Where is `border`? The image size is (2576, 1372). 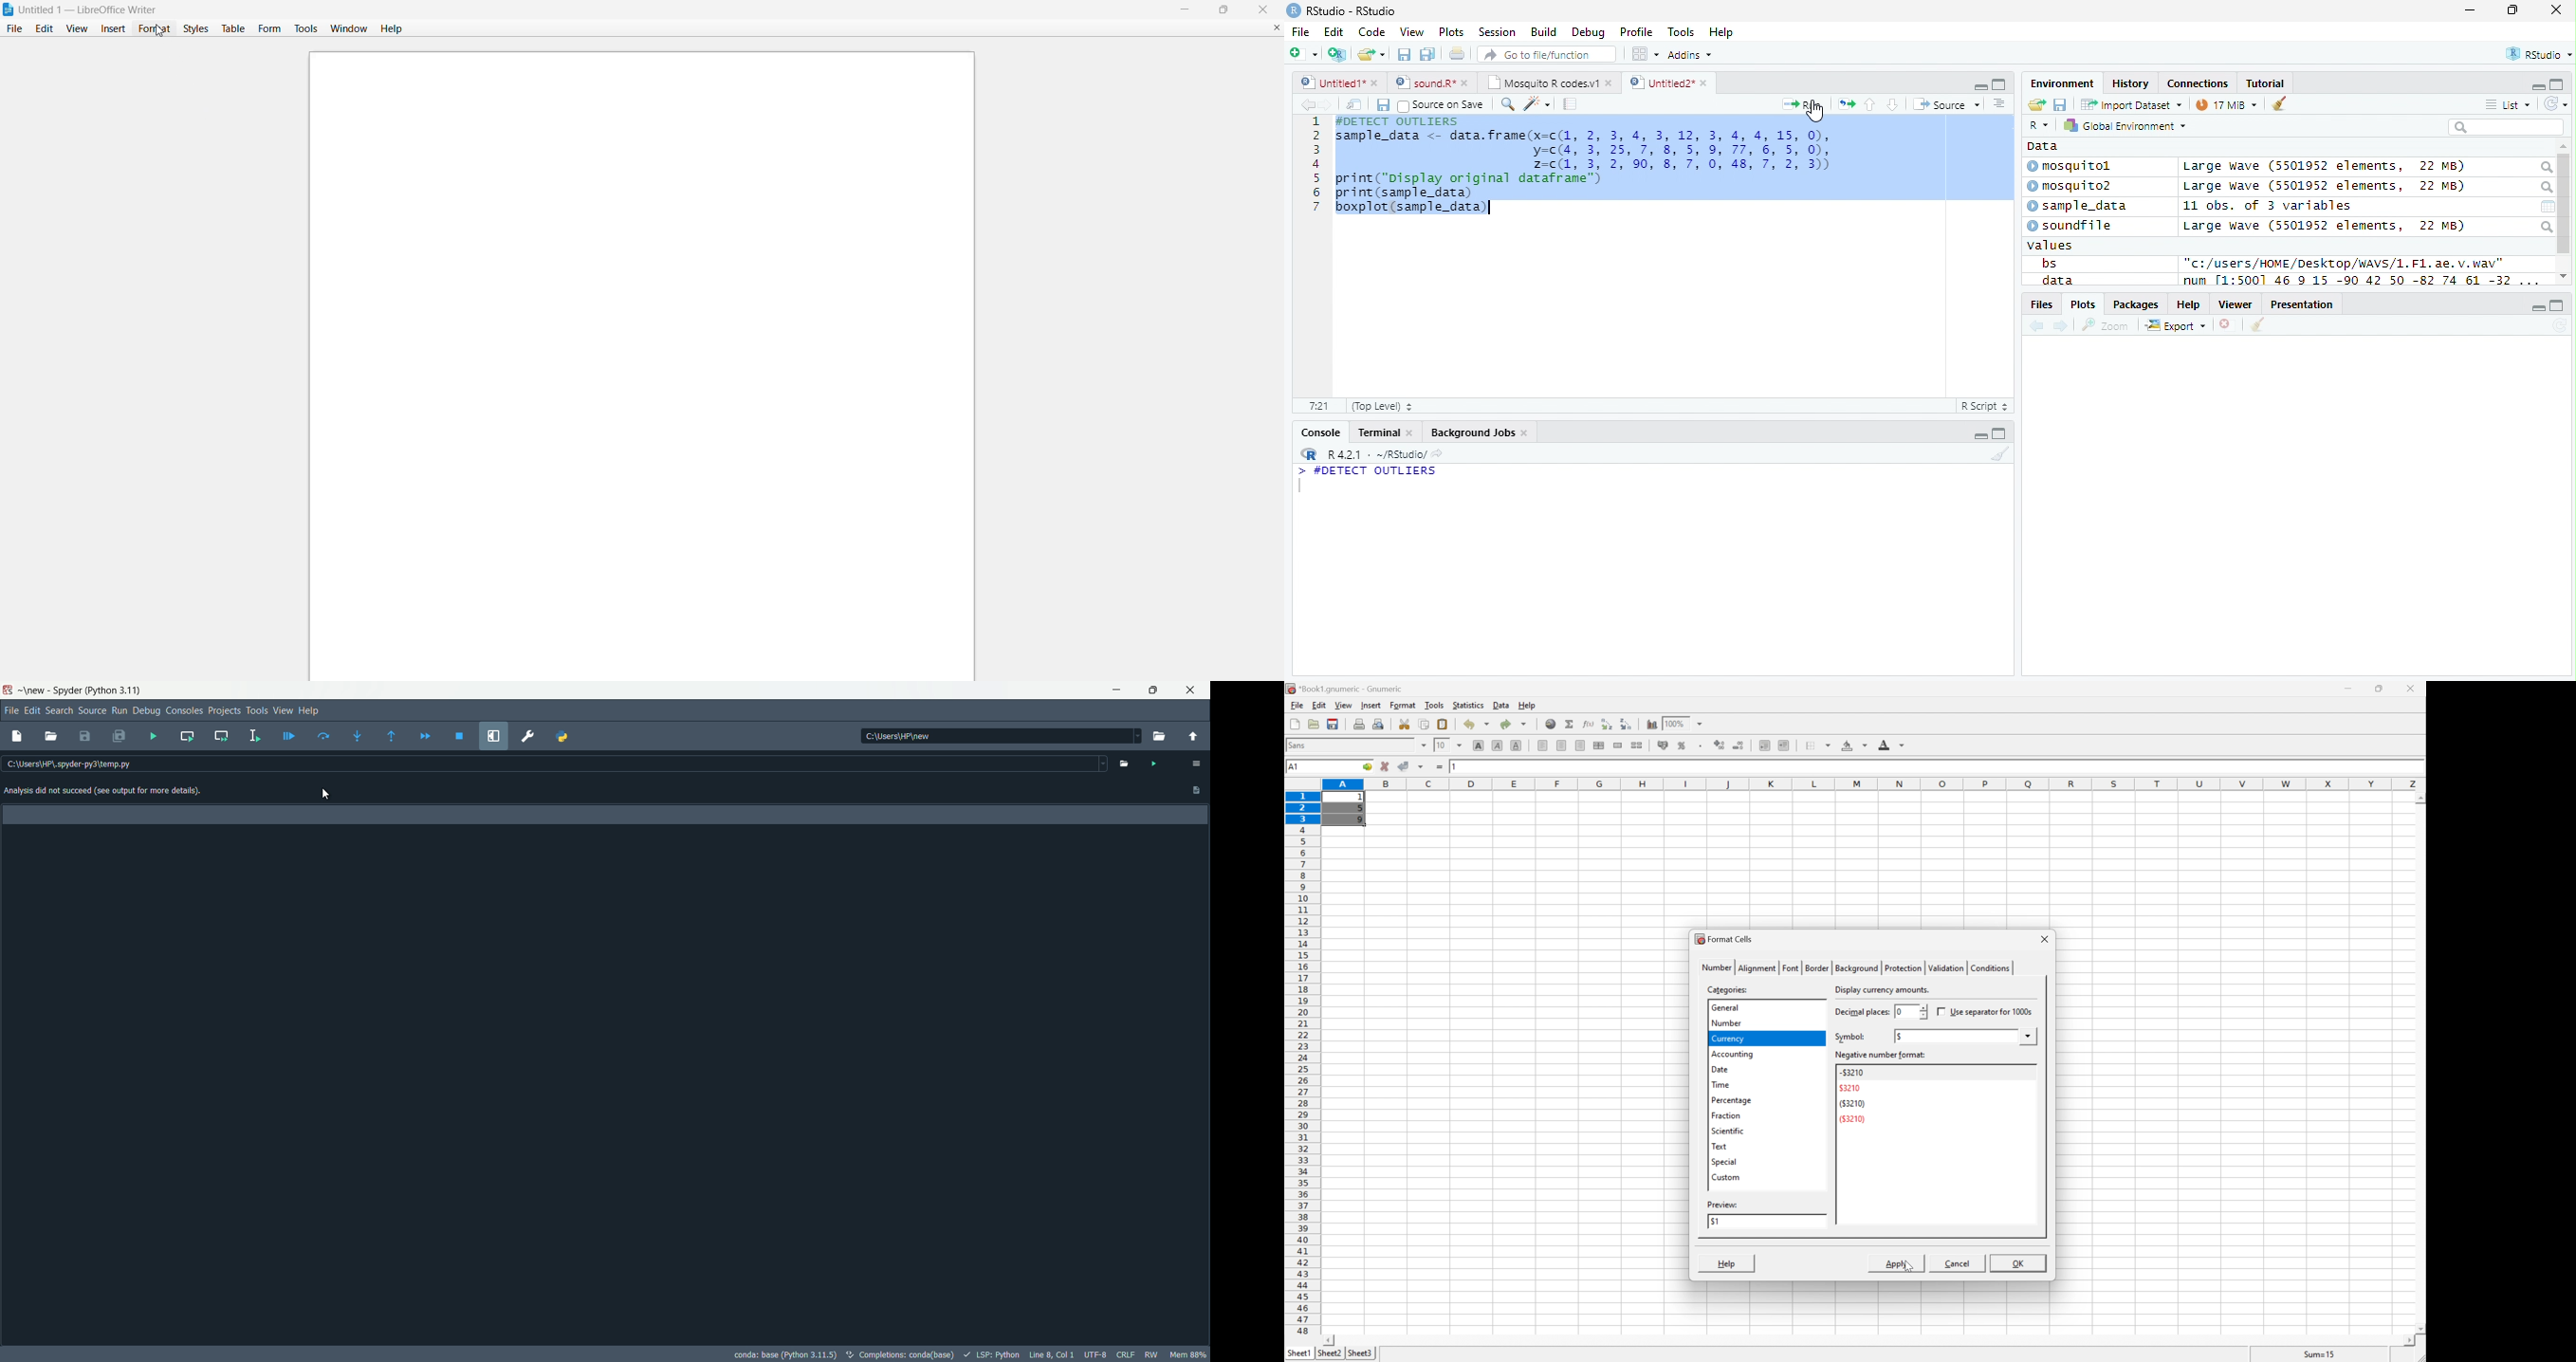
border is located at coordinates (1816, 967).